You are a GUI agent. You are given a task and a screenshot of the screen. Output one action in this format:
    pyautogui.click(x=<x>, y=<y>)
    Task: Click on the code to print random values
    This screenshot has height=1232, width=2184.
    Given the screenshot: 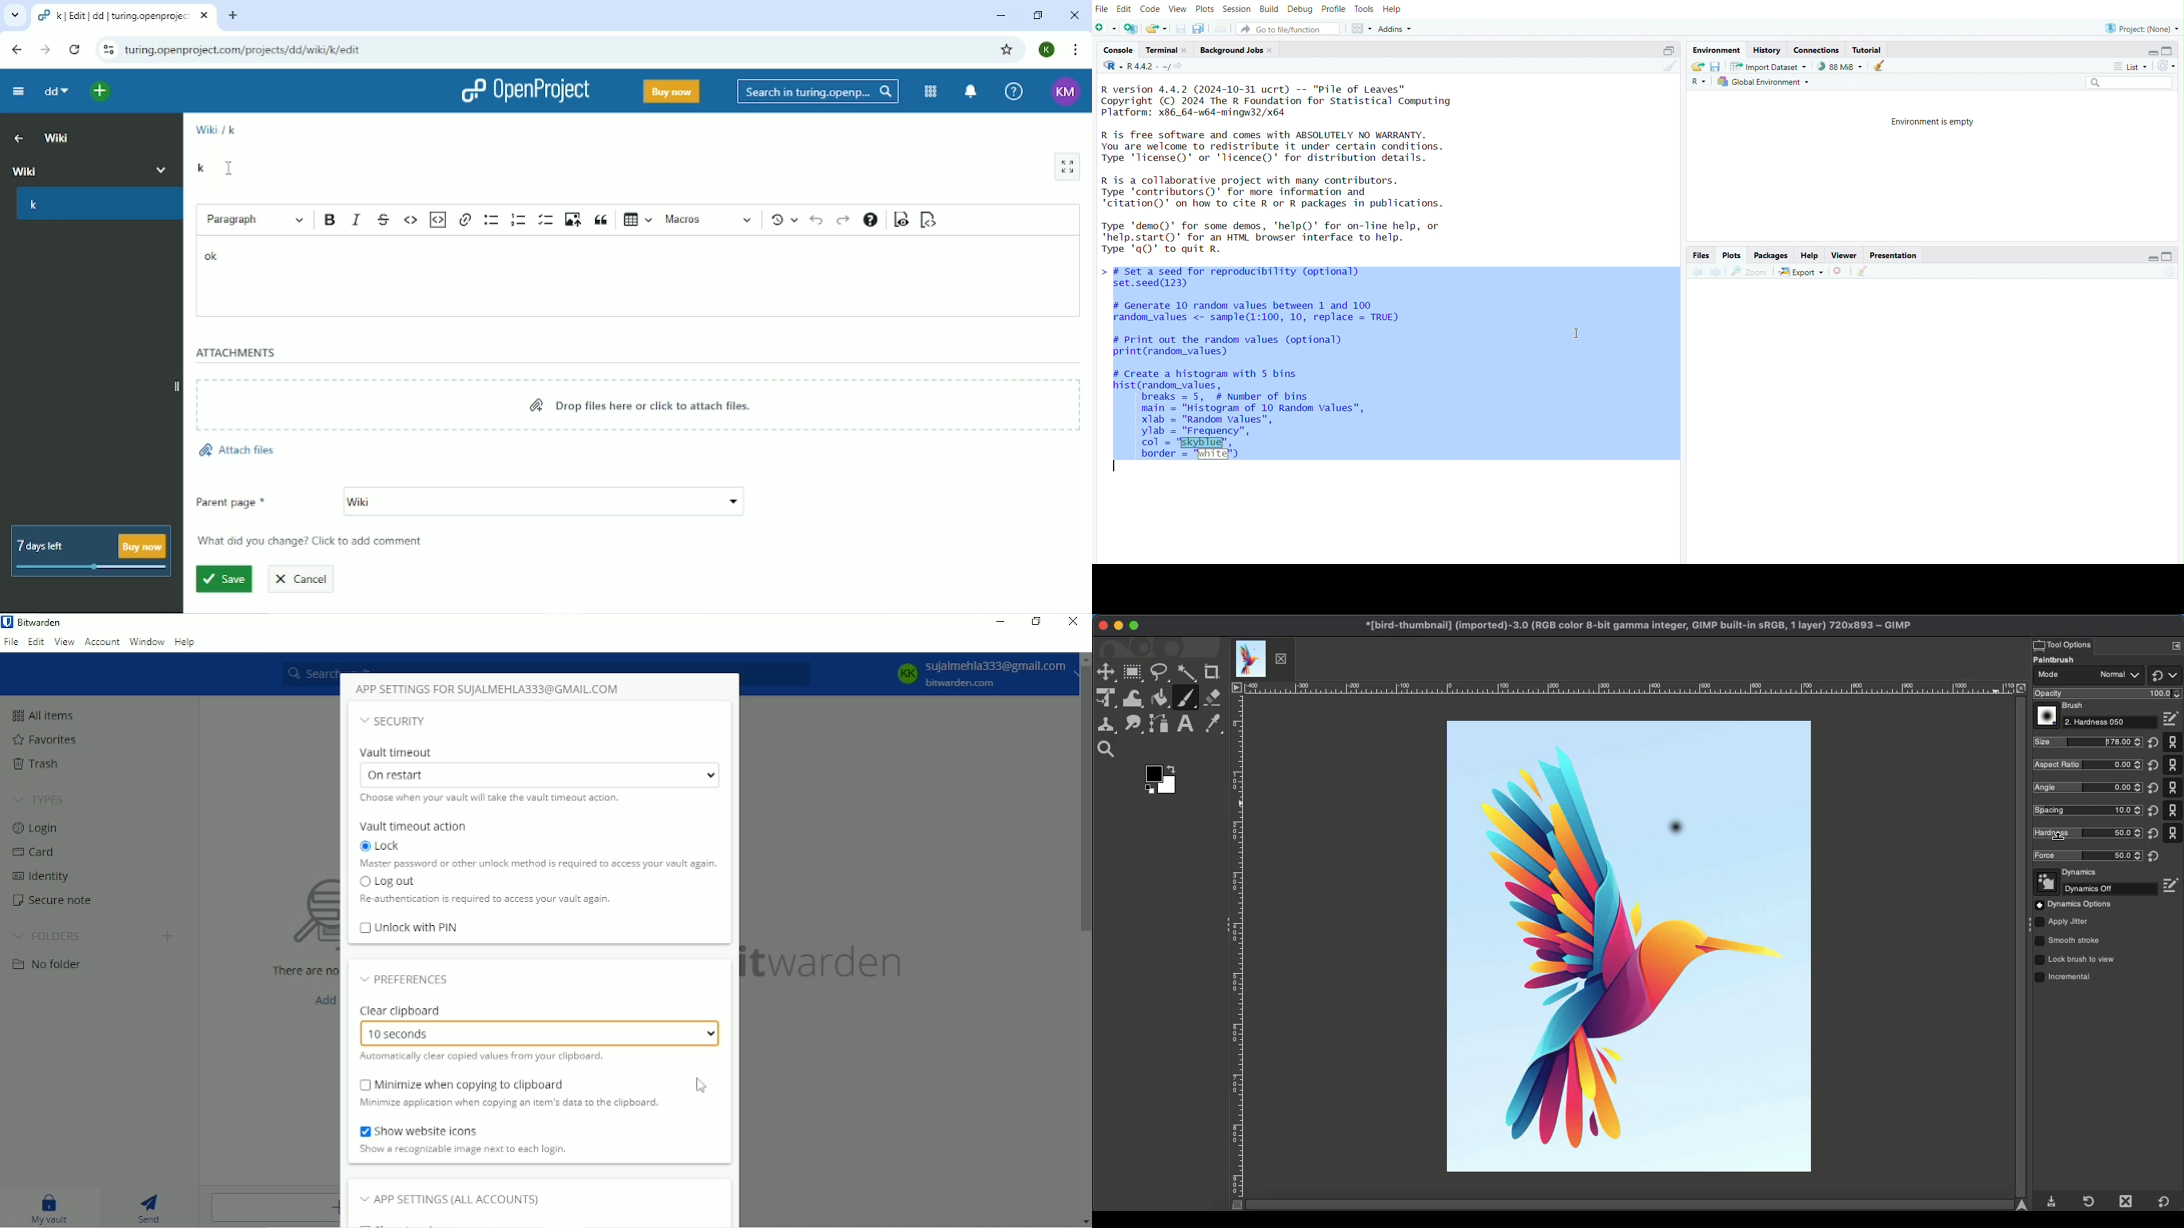 What is the action you would take?
    pyautogui.click(x=1251, y=346)
    